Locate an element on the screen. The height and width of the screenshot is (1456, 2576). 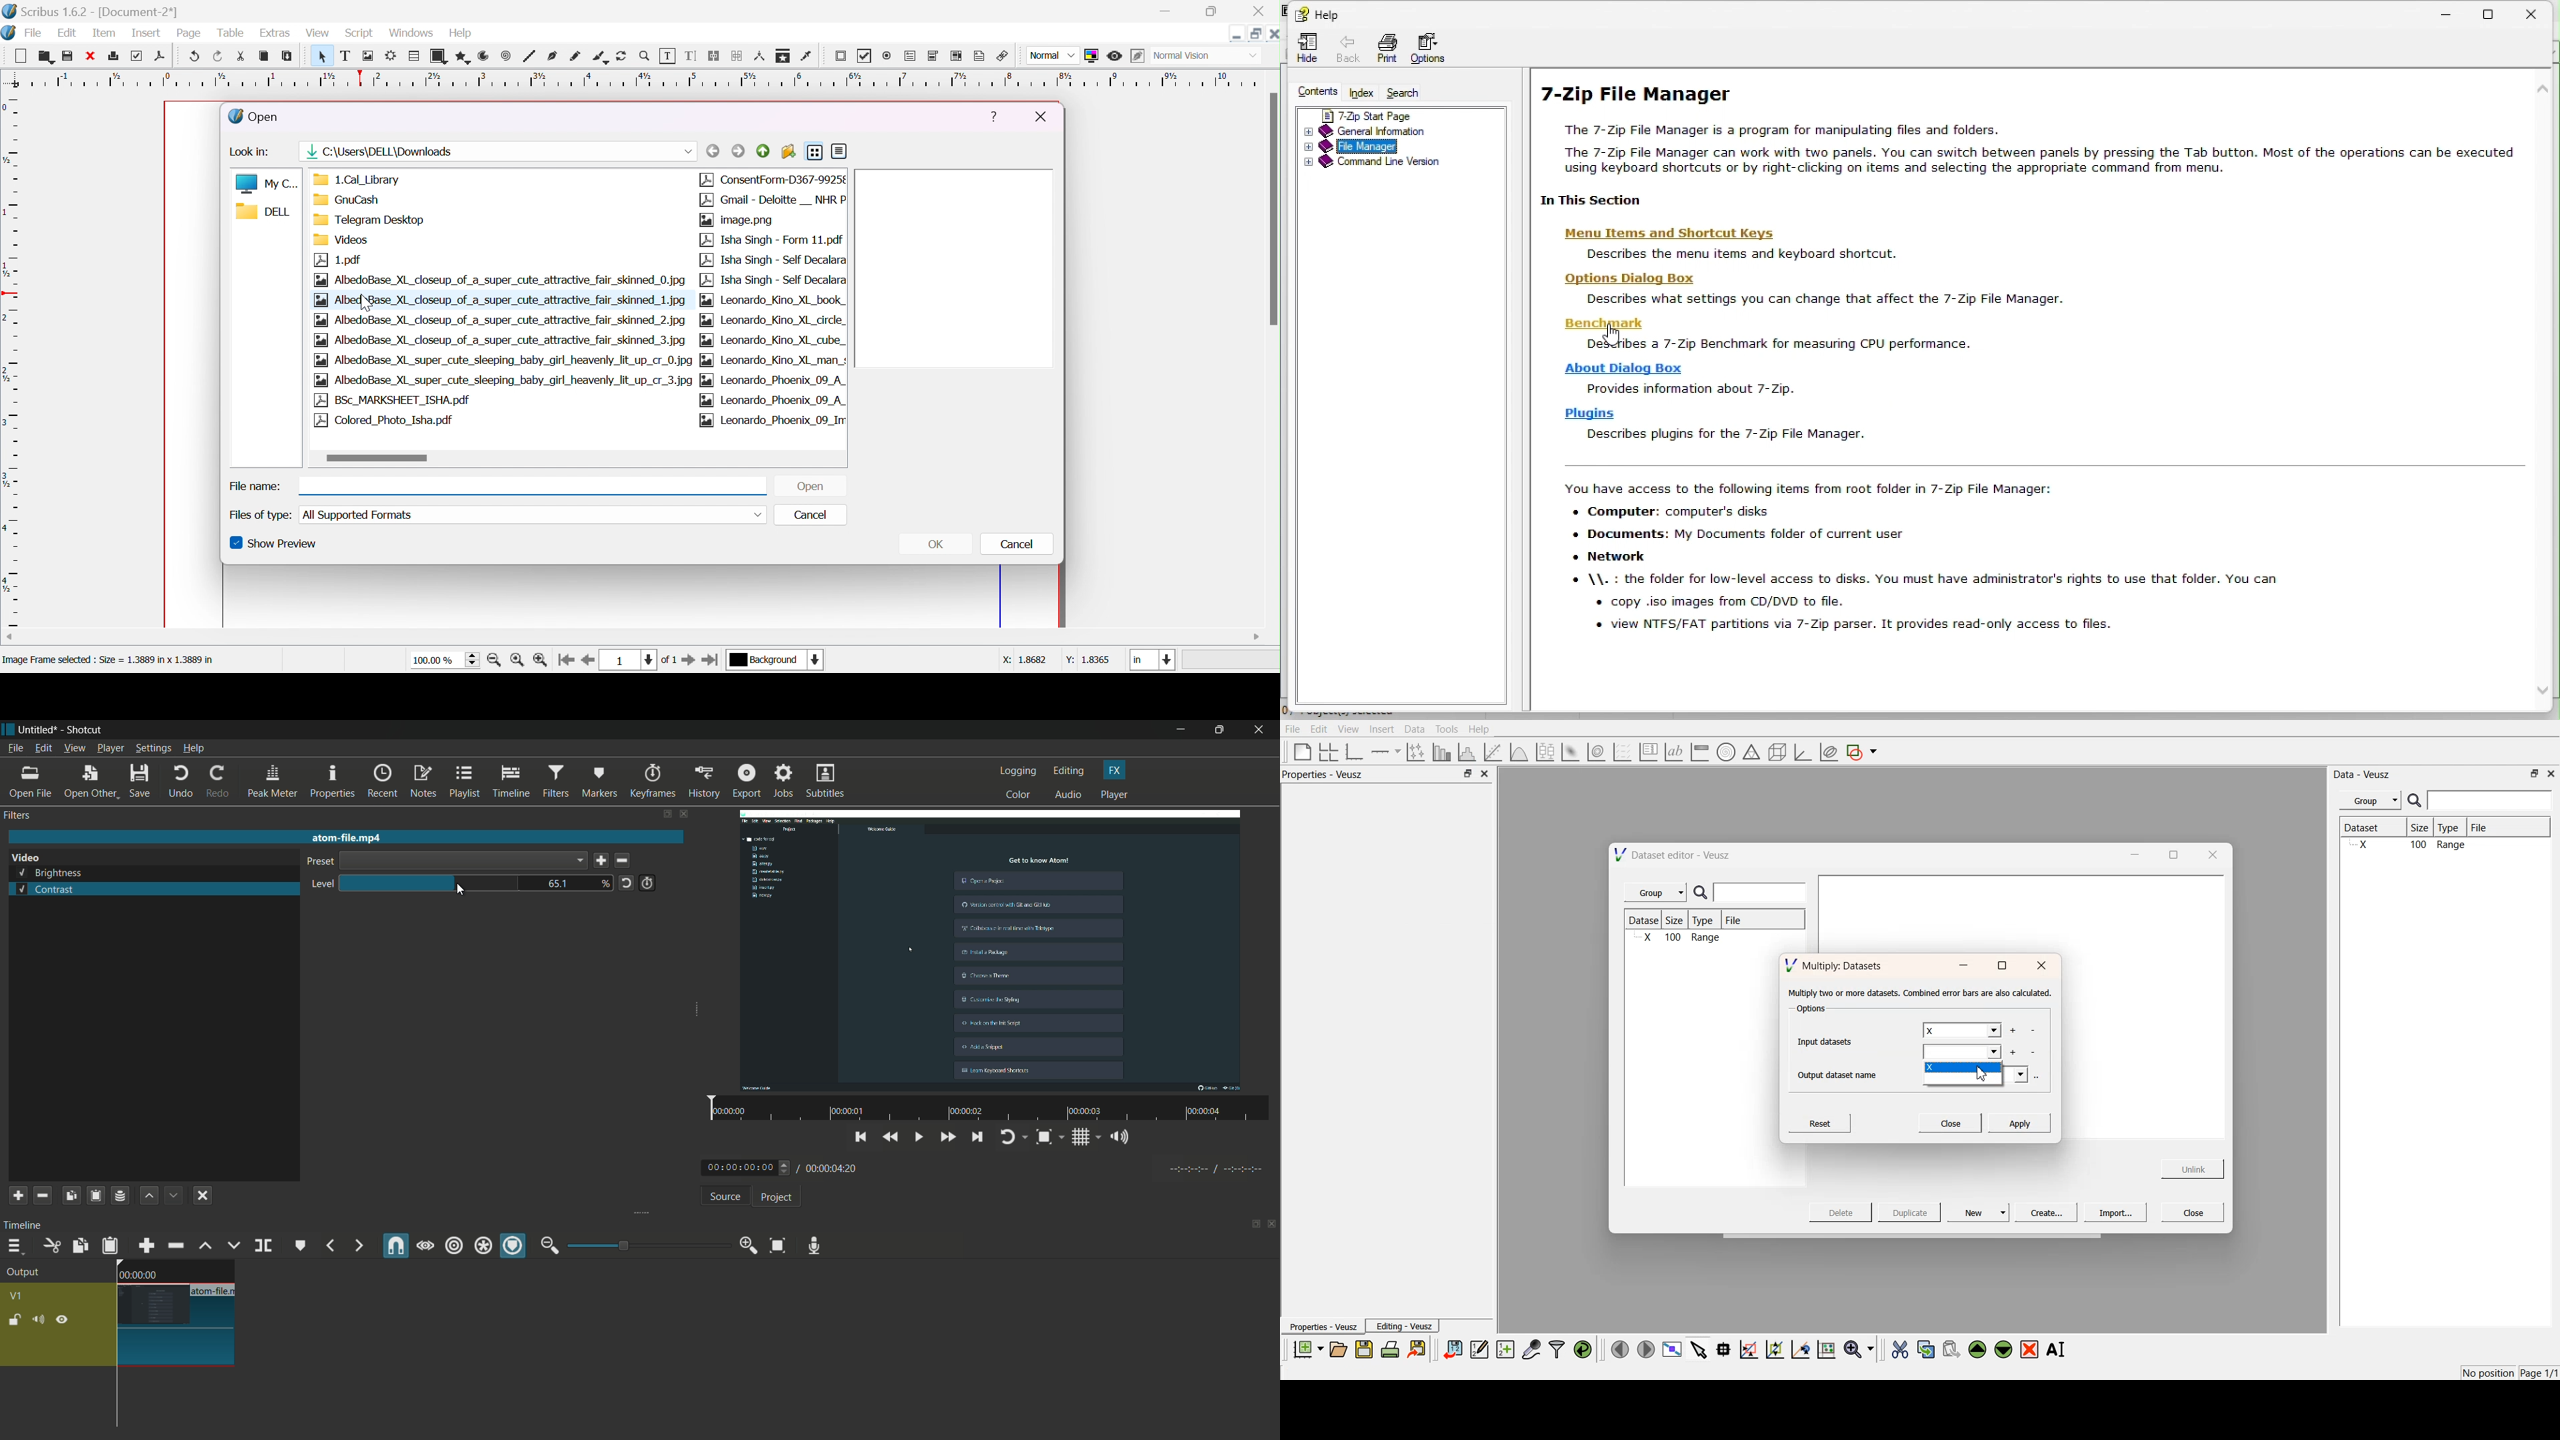
 Albedo Base _XL_closeup_of_a_super_cute_attractive_fair_skinned_1.jpg is located at coordinates (495, 301).